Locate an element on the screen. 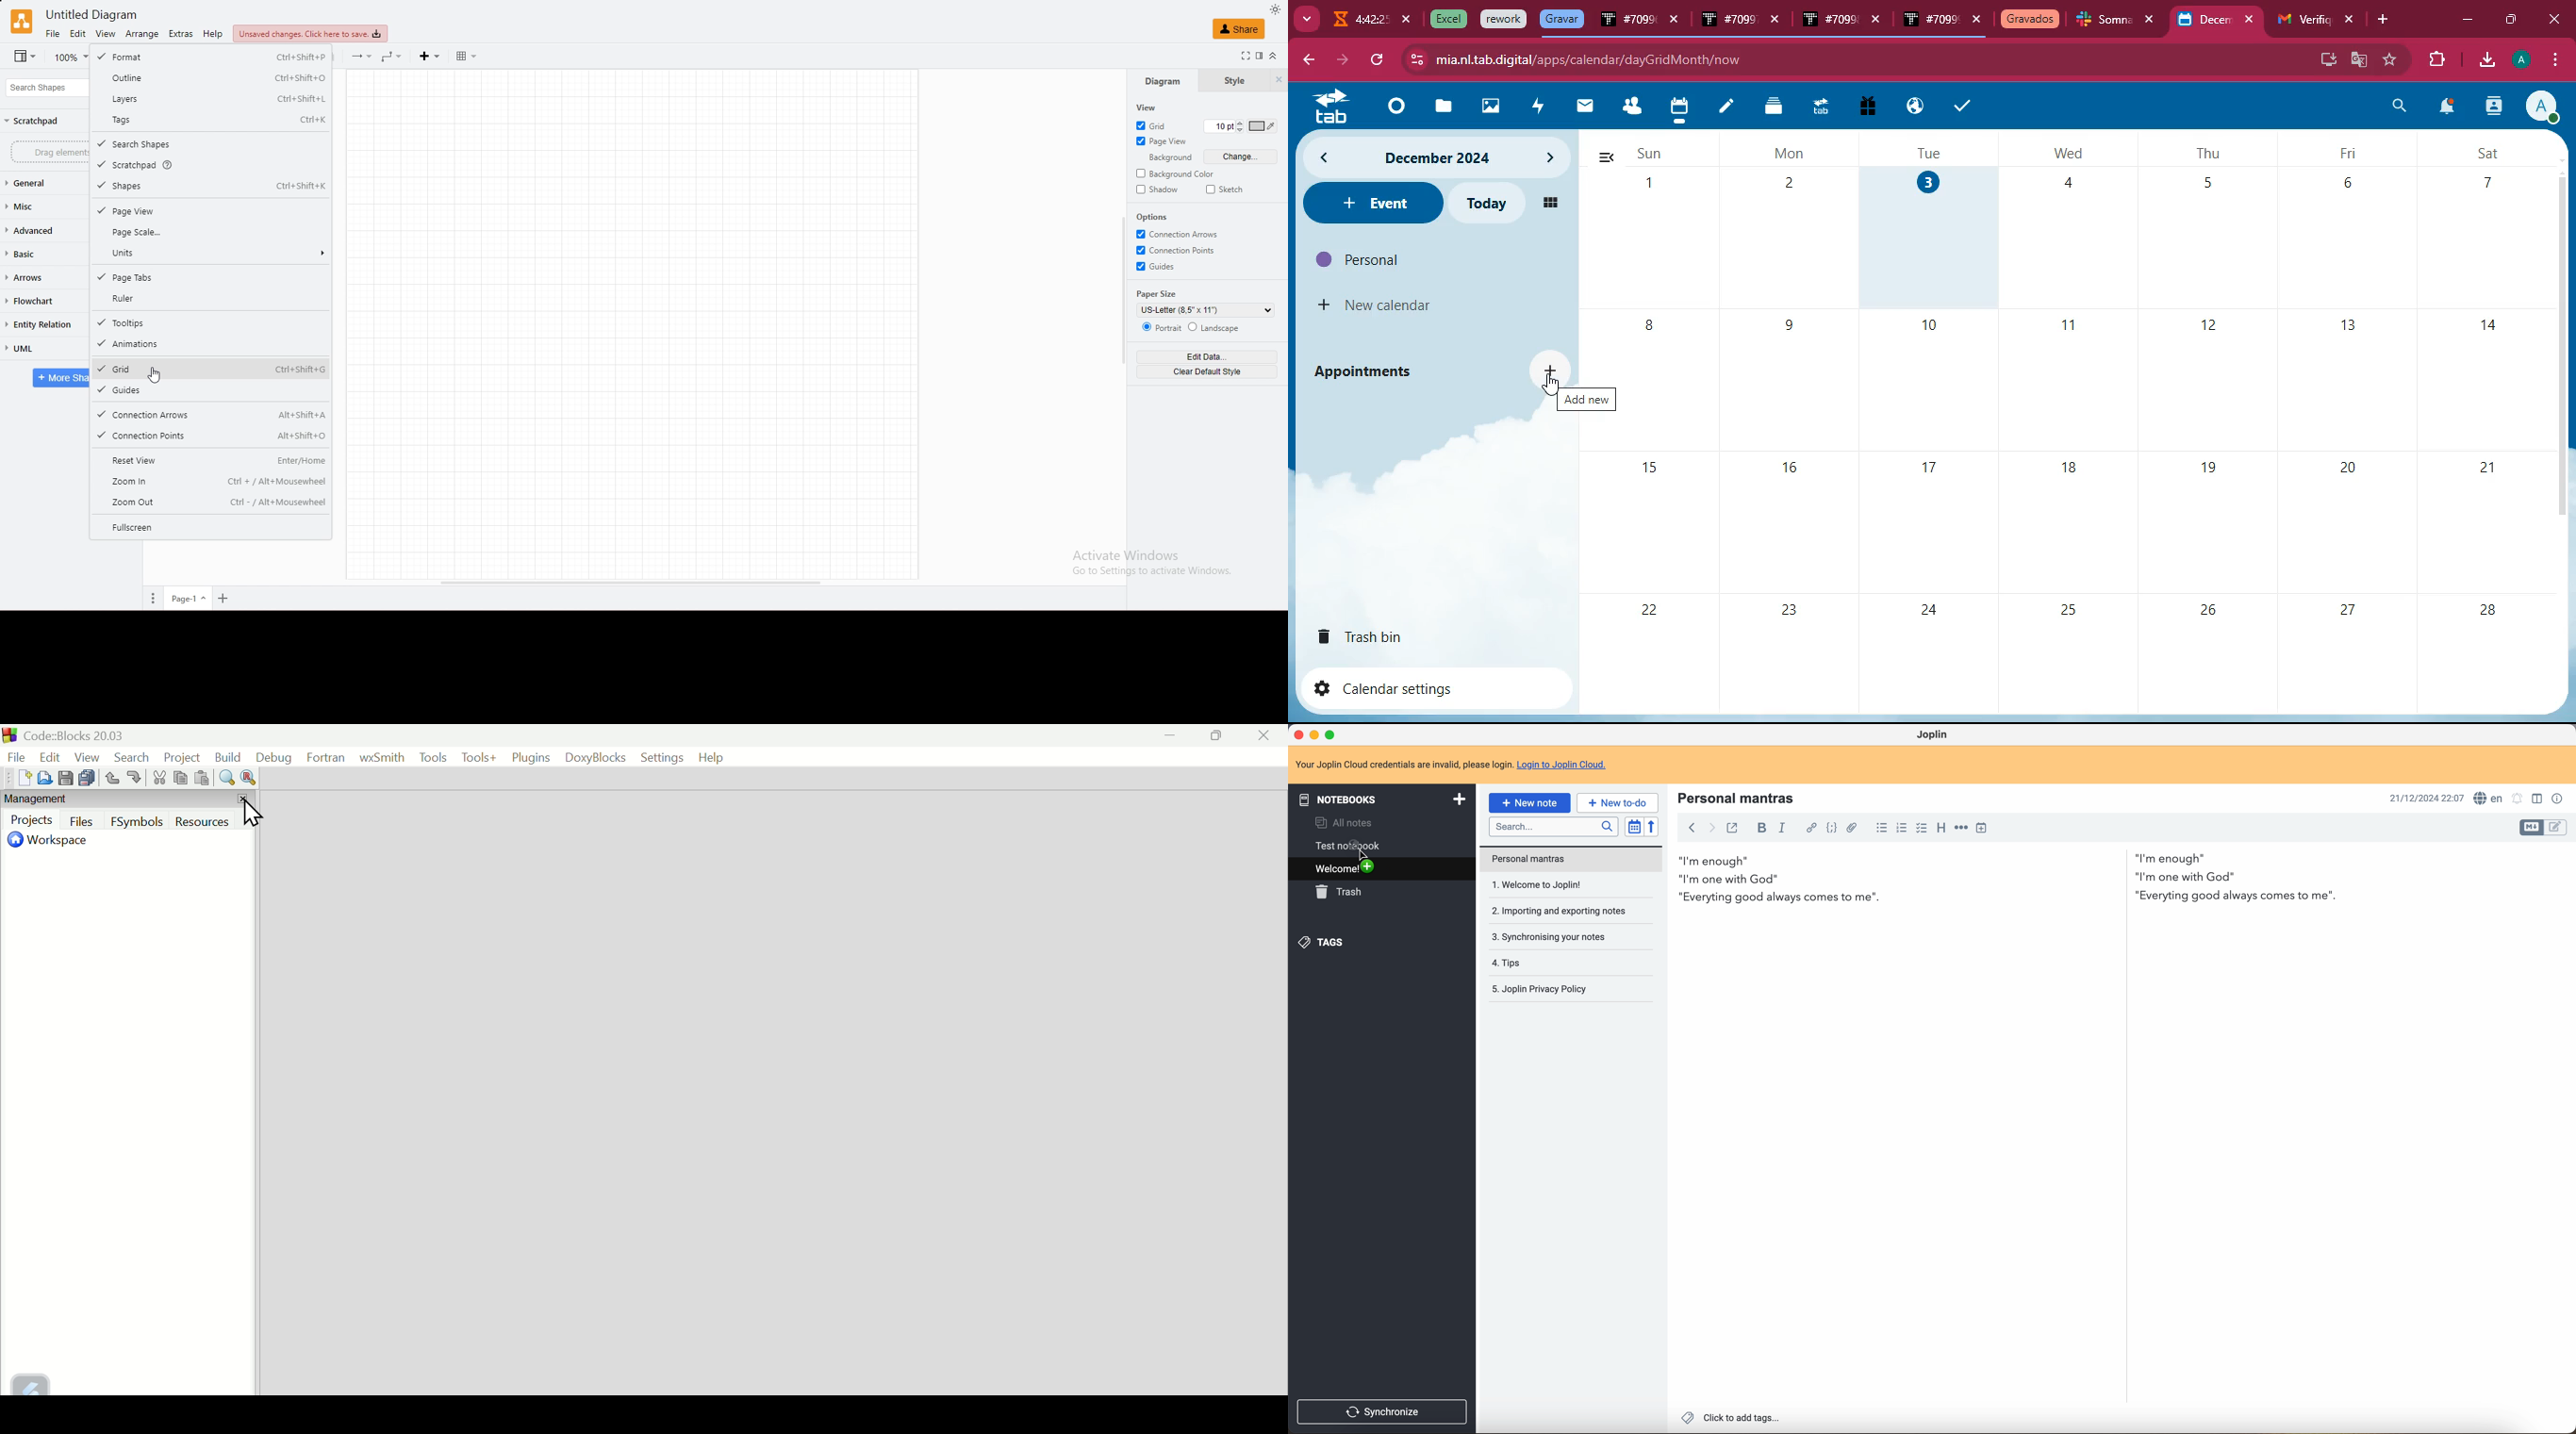 The height and width of the screenshot is (1456, 2576). arrange is located at coordinates (142, 34).